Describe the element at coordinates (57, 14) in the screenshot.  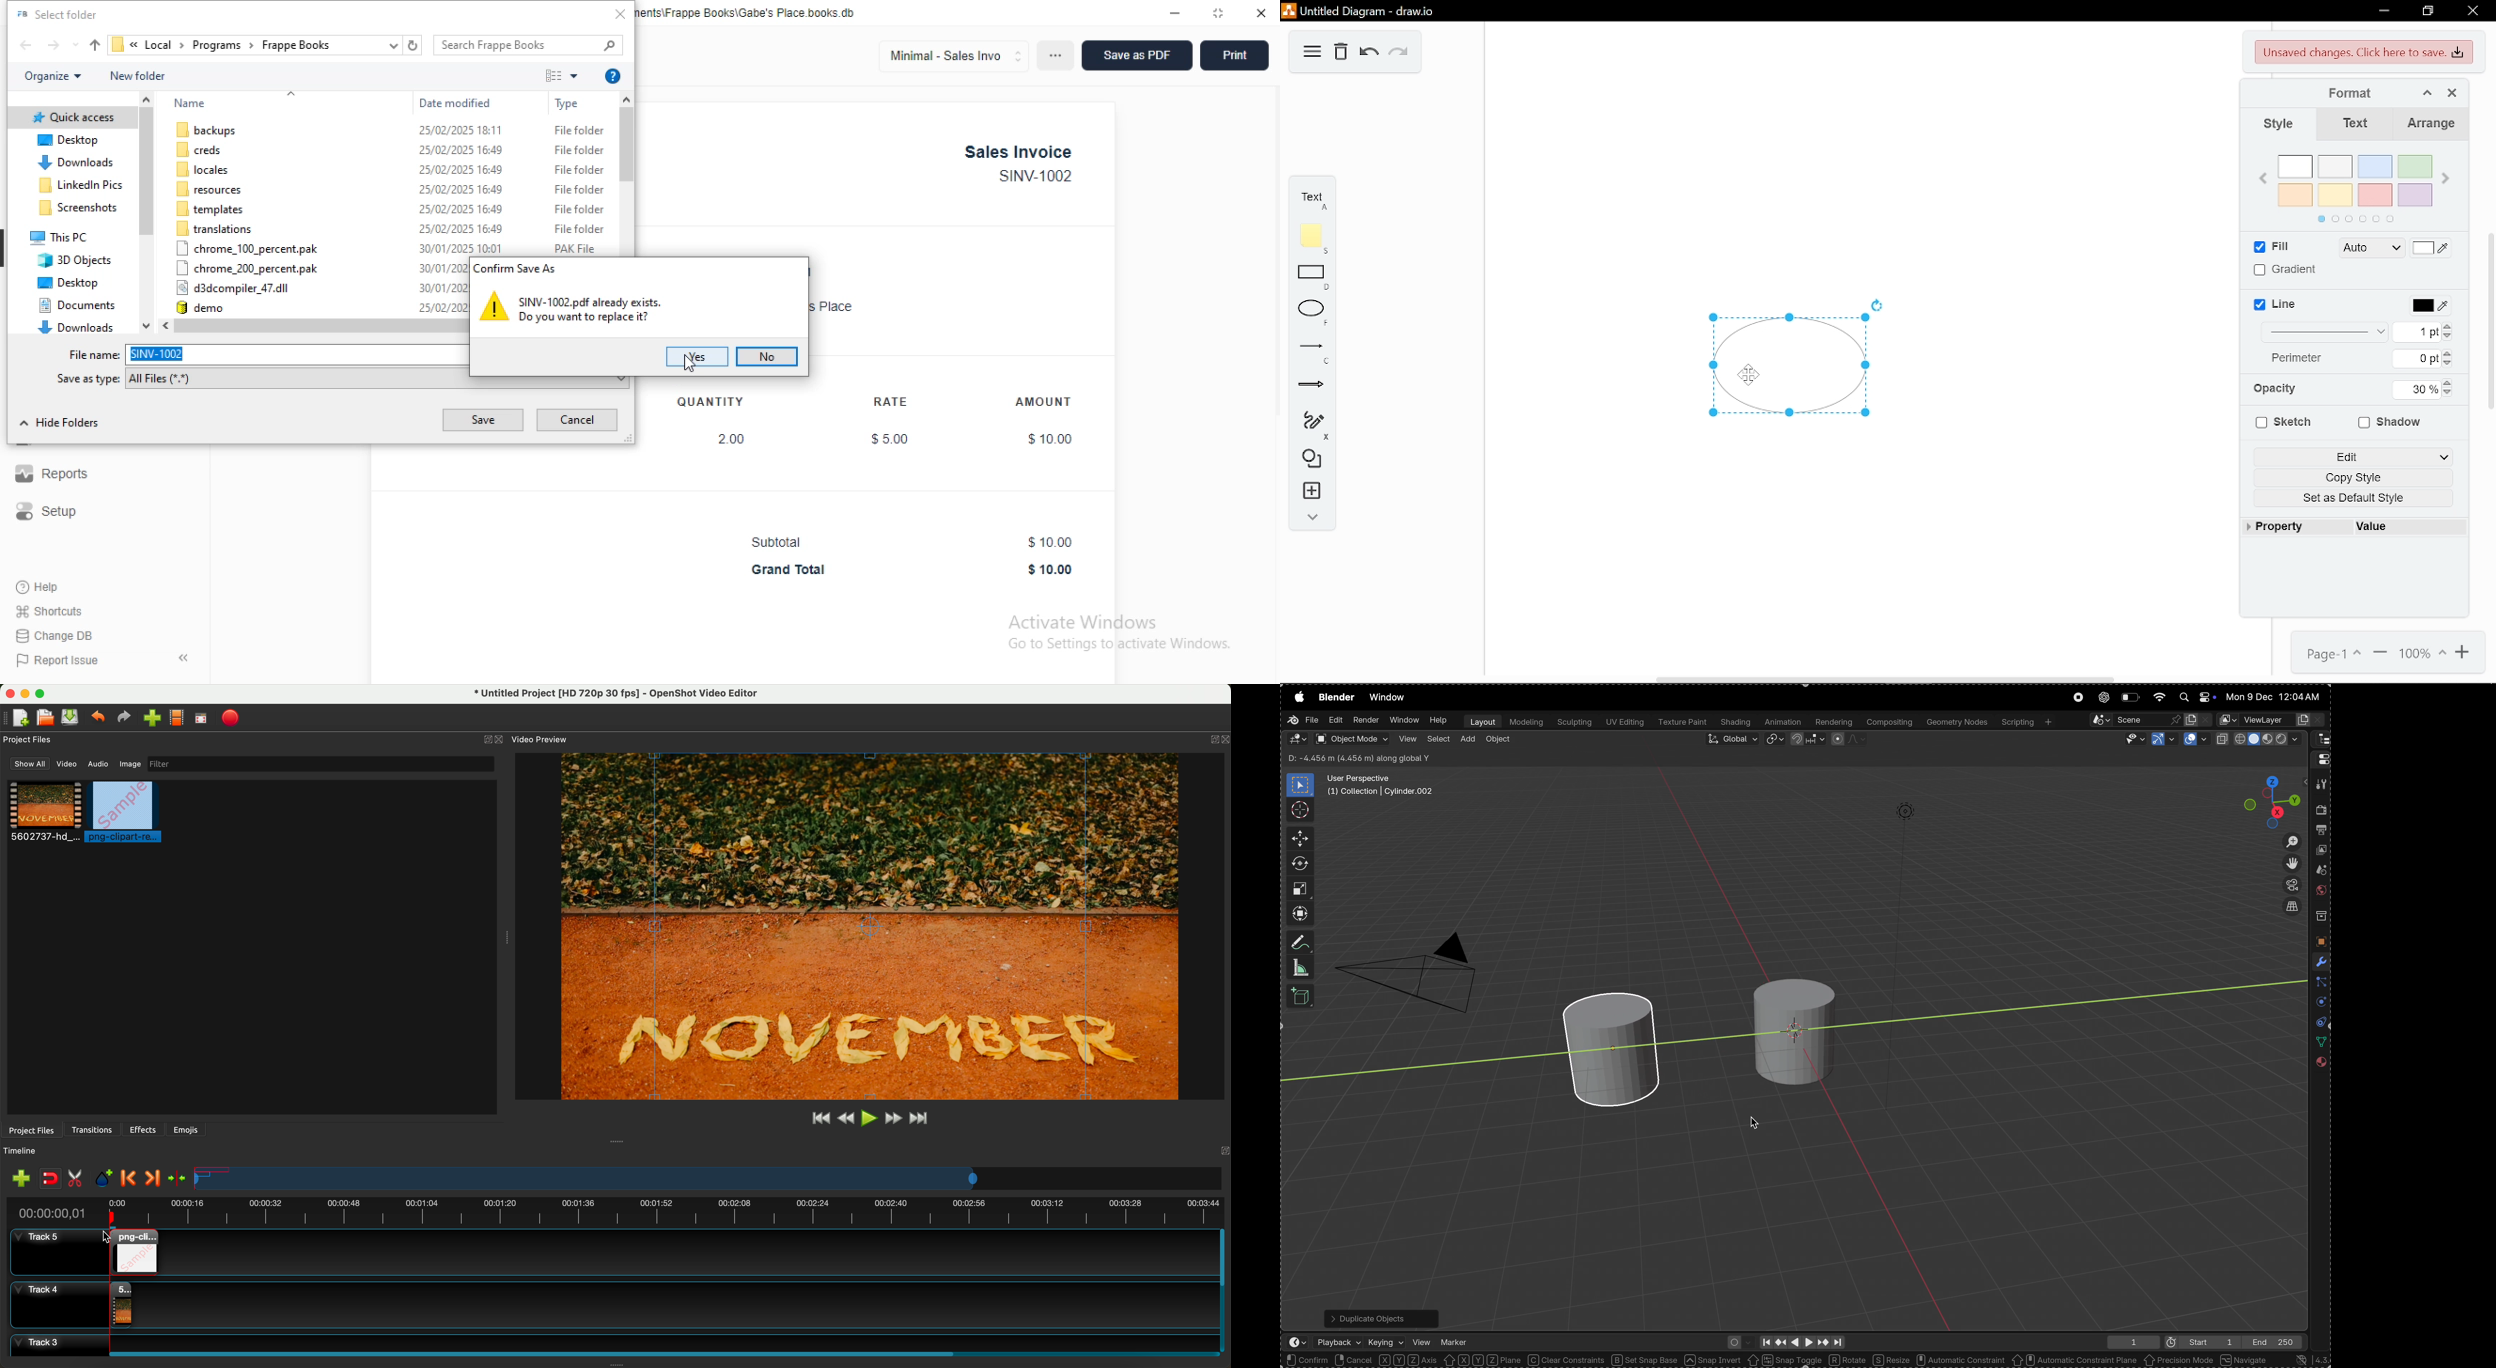
I see `select folder` at that location.